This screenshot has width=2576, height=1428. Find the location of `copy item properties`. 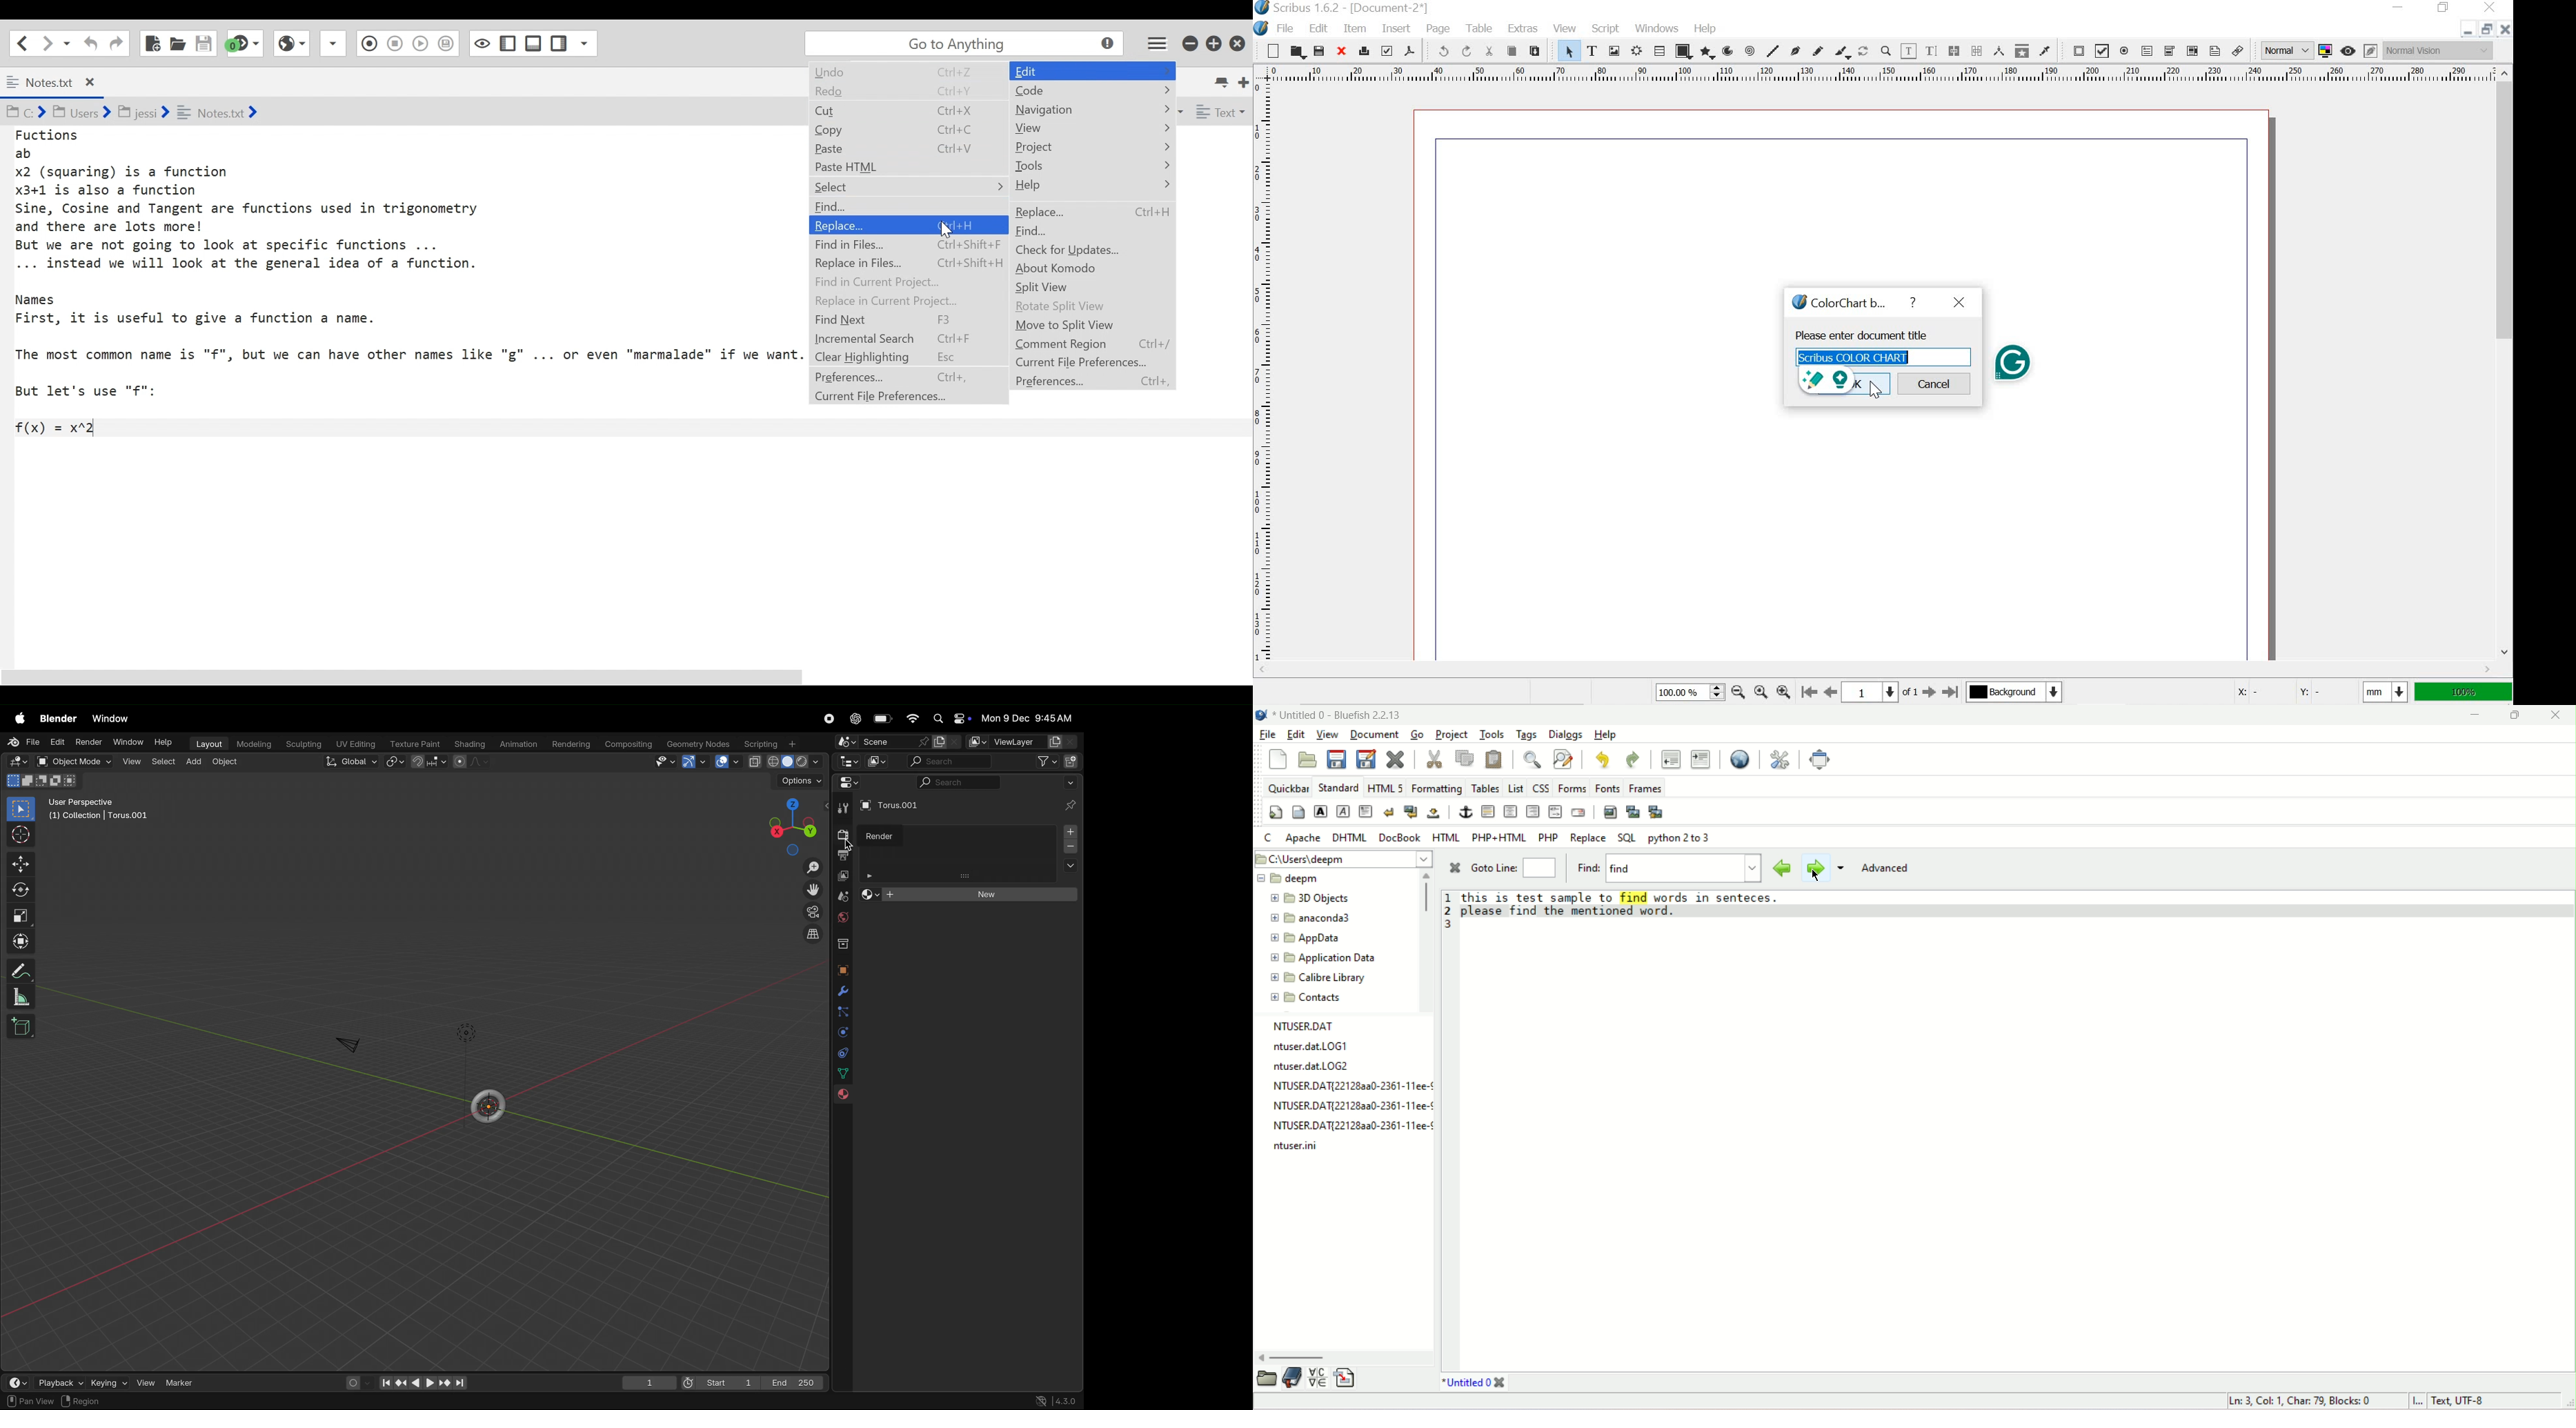

copy item properties is located at coordinates (2022, 52).